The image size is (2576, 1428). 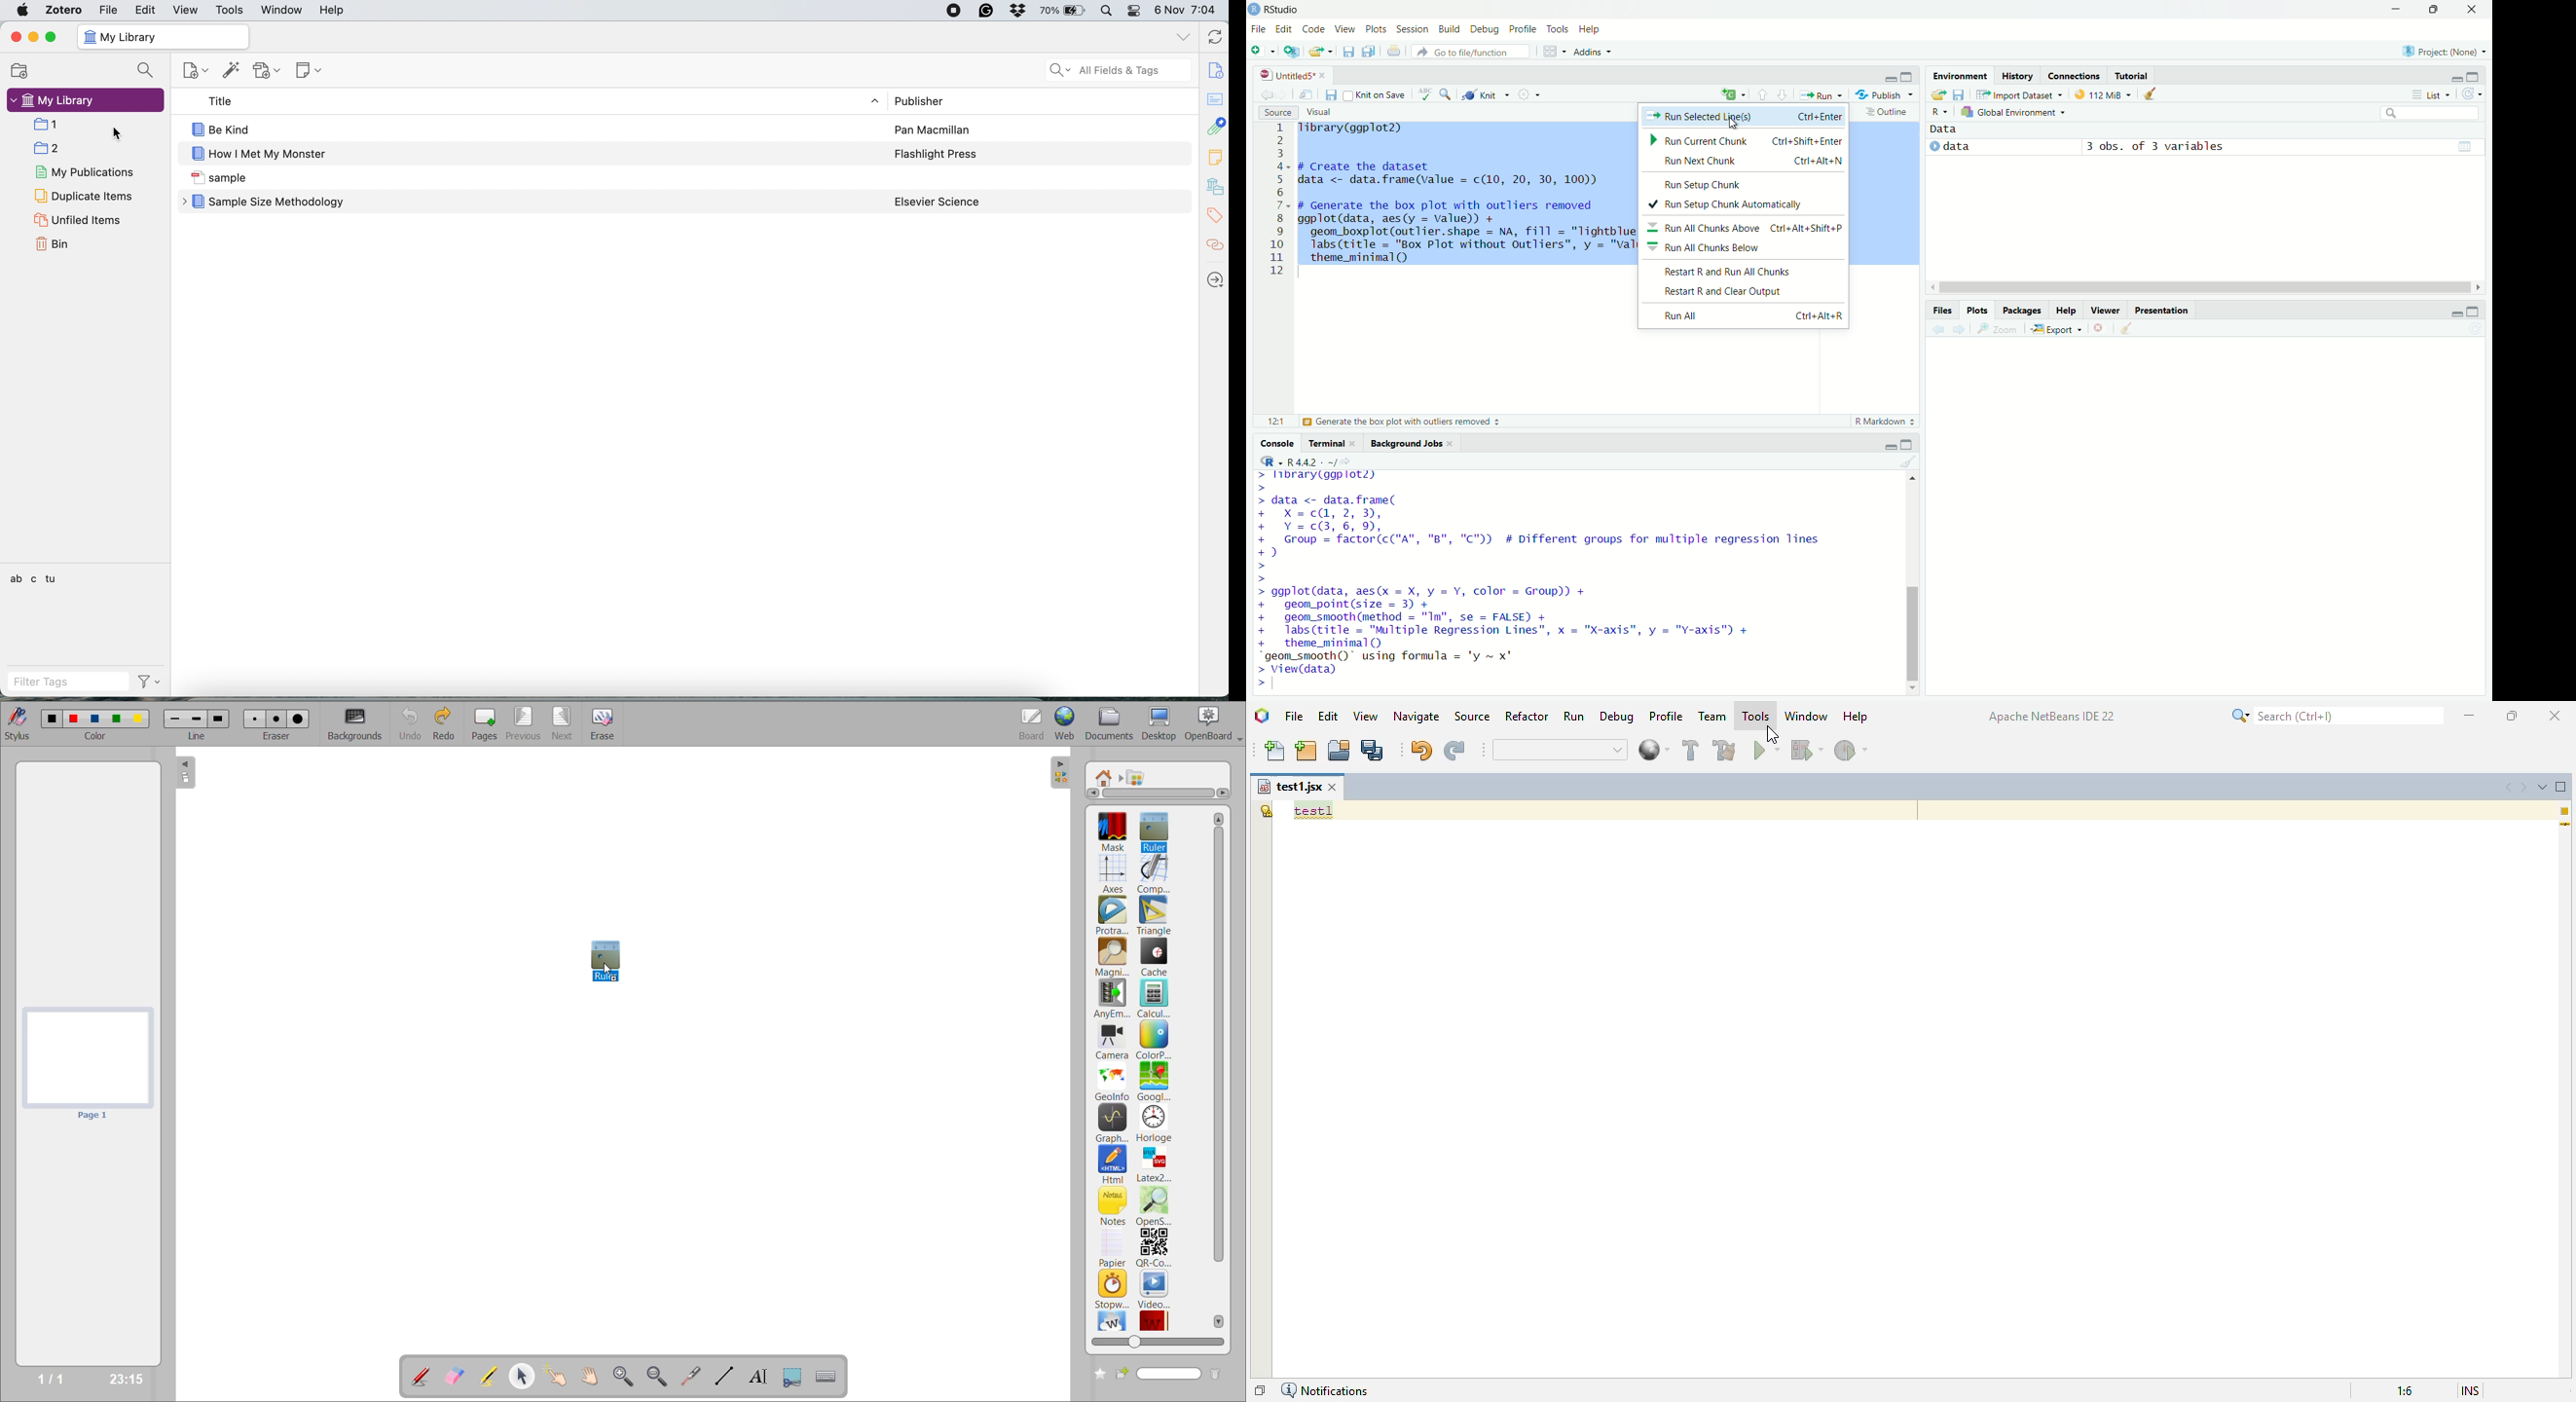 What do you see at coordinates (1159, 794) in the screenshot?
I see `horizontal scroll bar` at bounding box center [1159, 794].